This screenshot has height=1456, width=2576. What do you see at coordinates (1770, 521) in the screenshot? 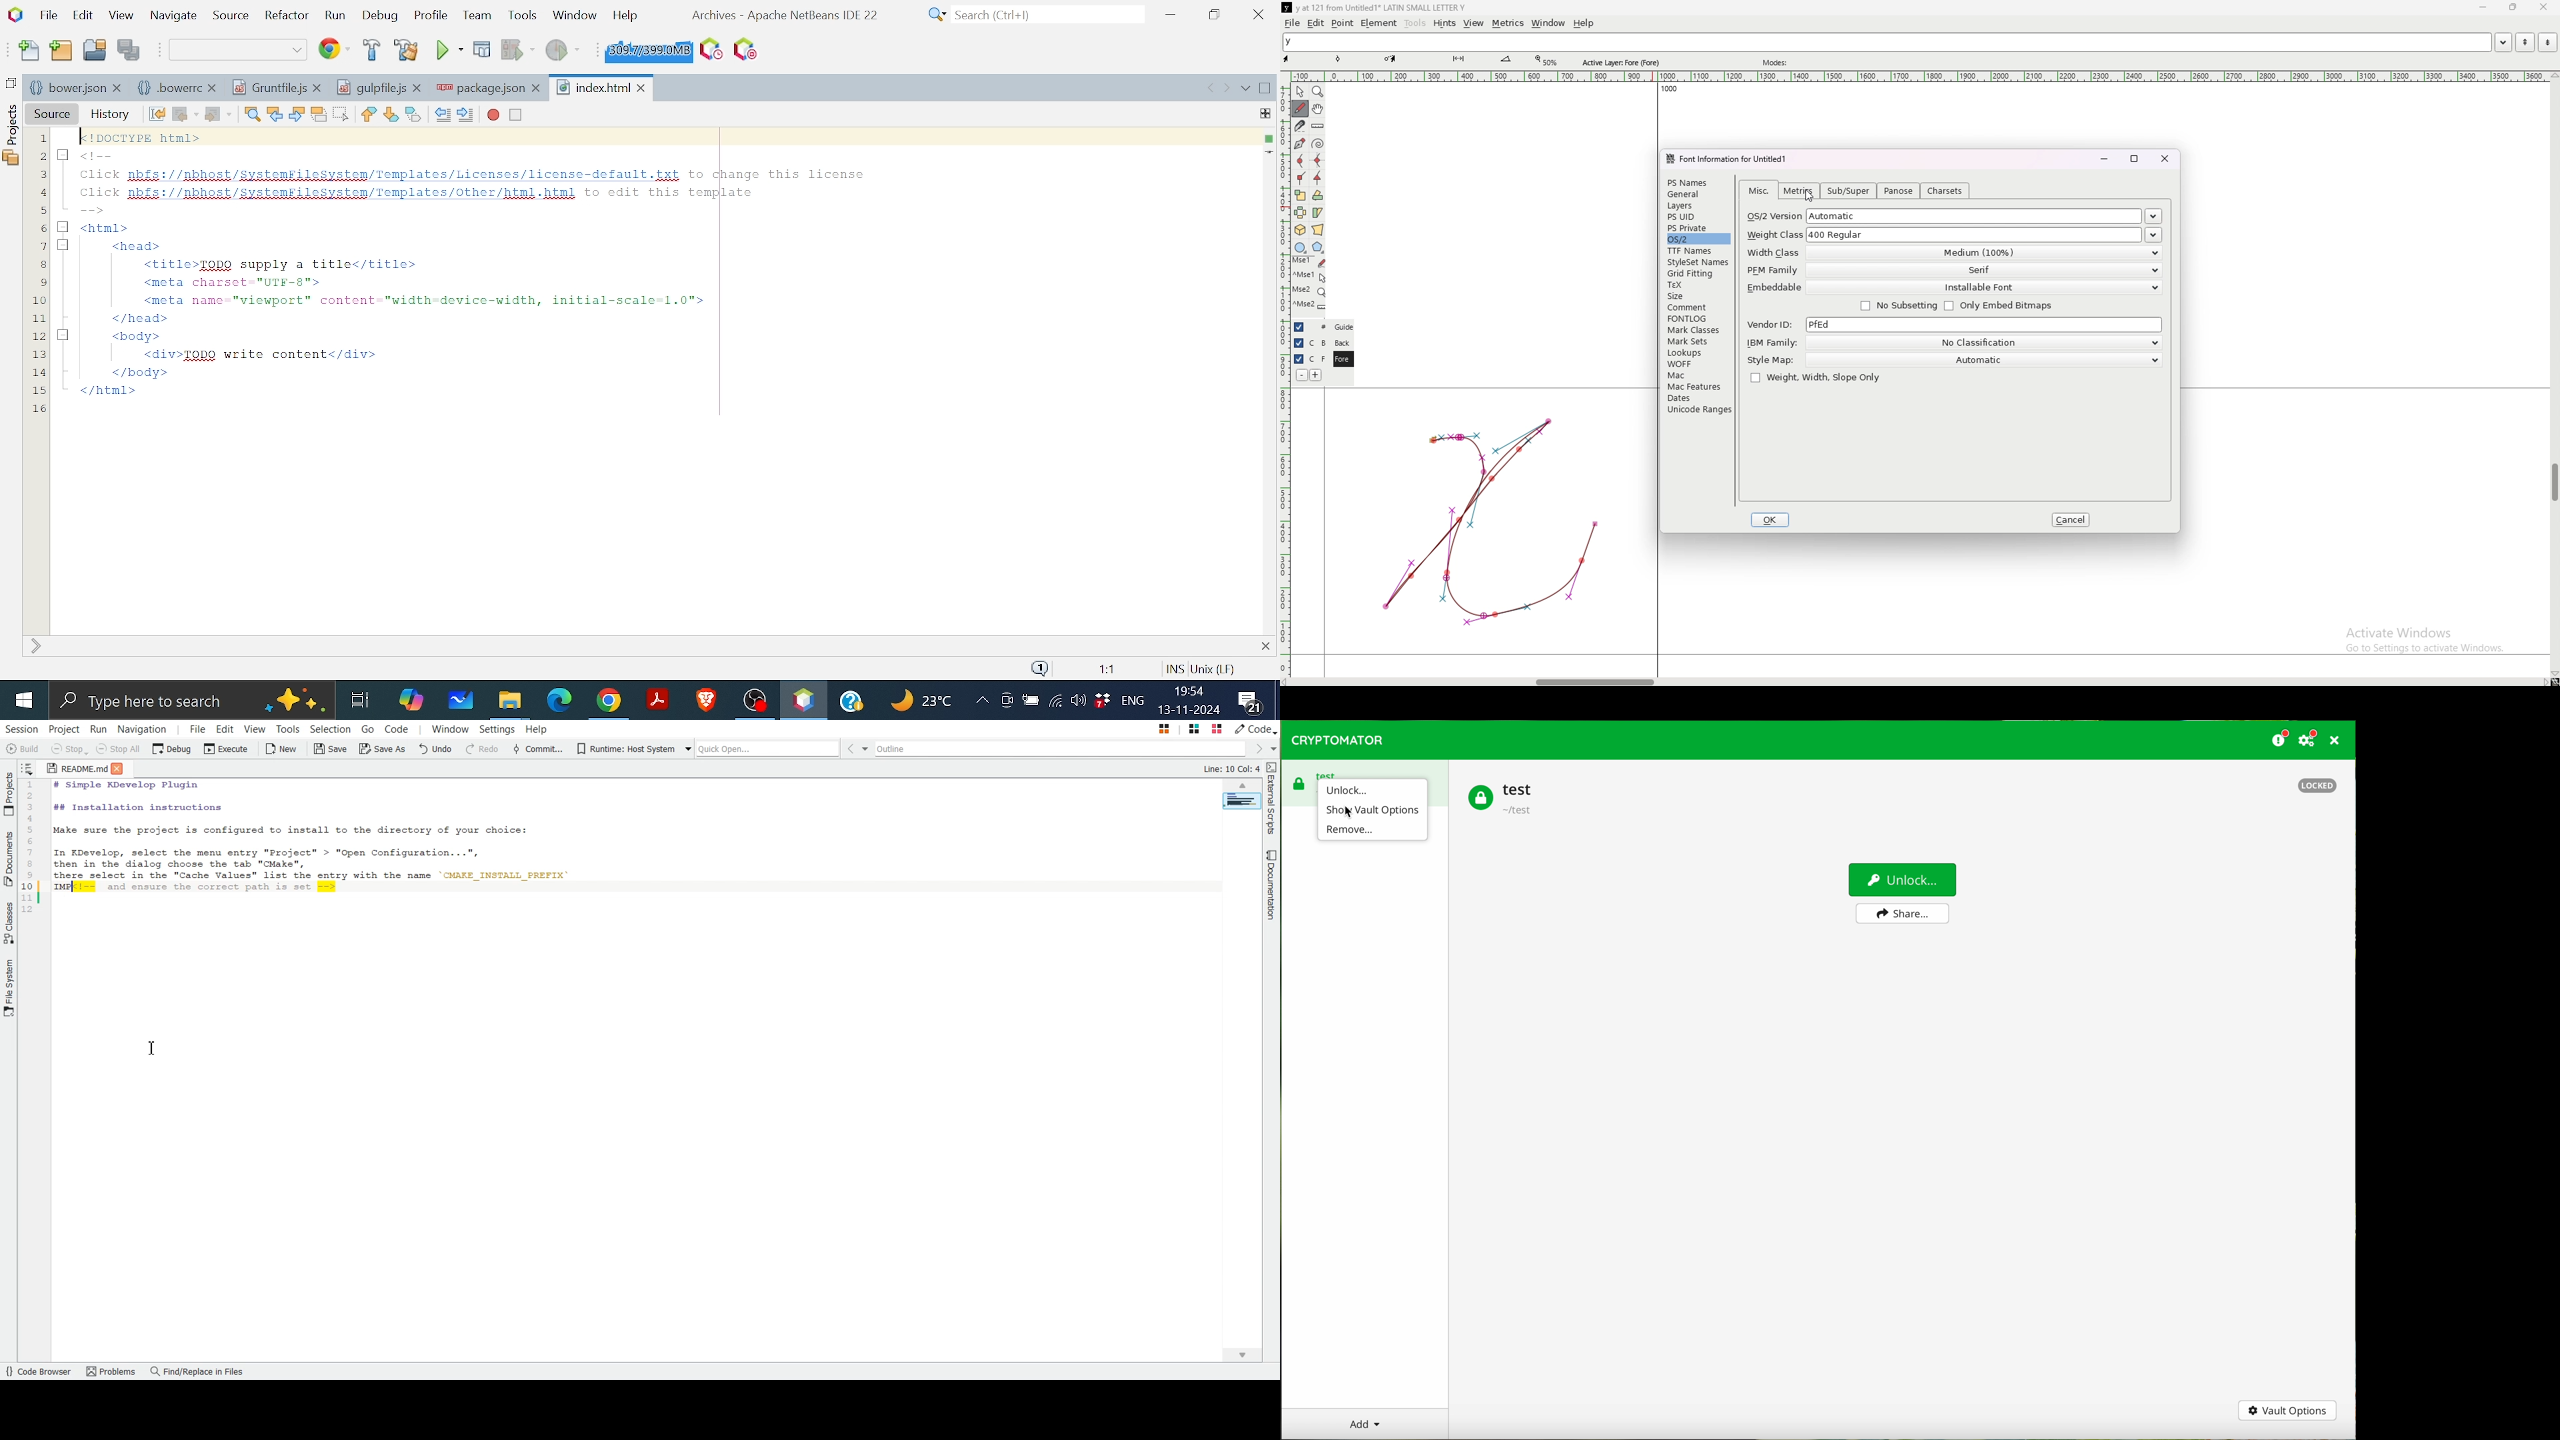
I see `ok` at bounding box center [1770, 521].